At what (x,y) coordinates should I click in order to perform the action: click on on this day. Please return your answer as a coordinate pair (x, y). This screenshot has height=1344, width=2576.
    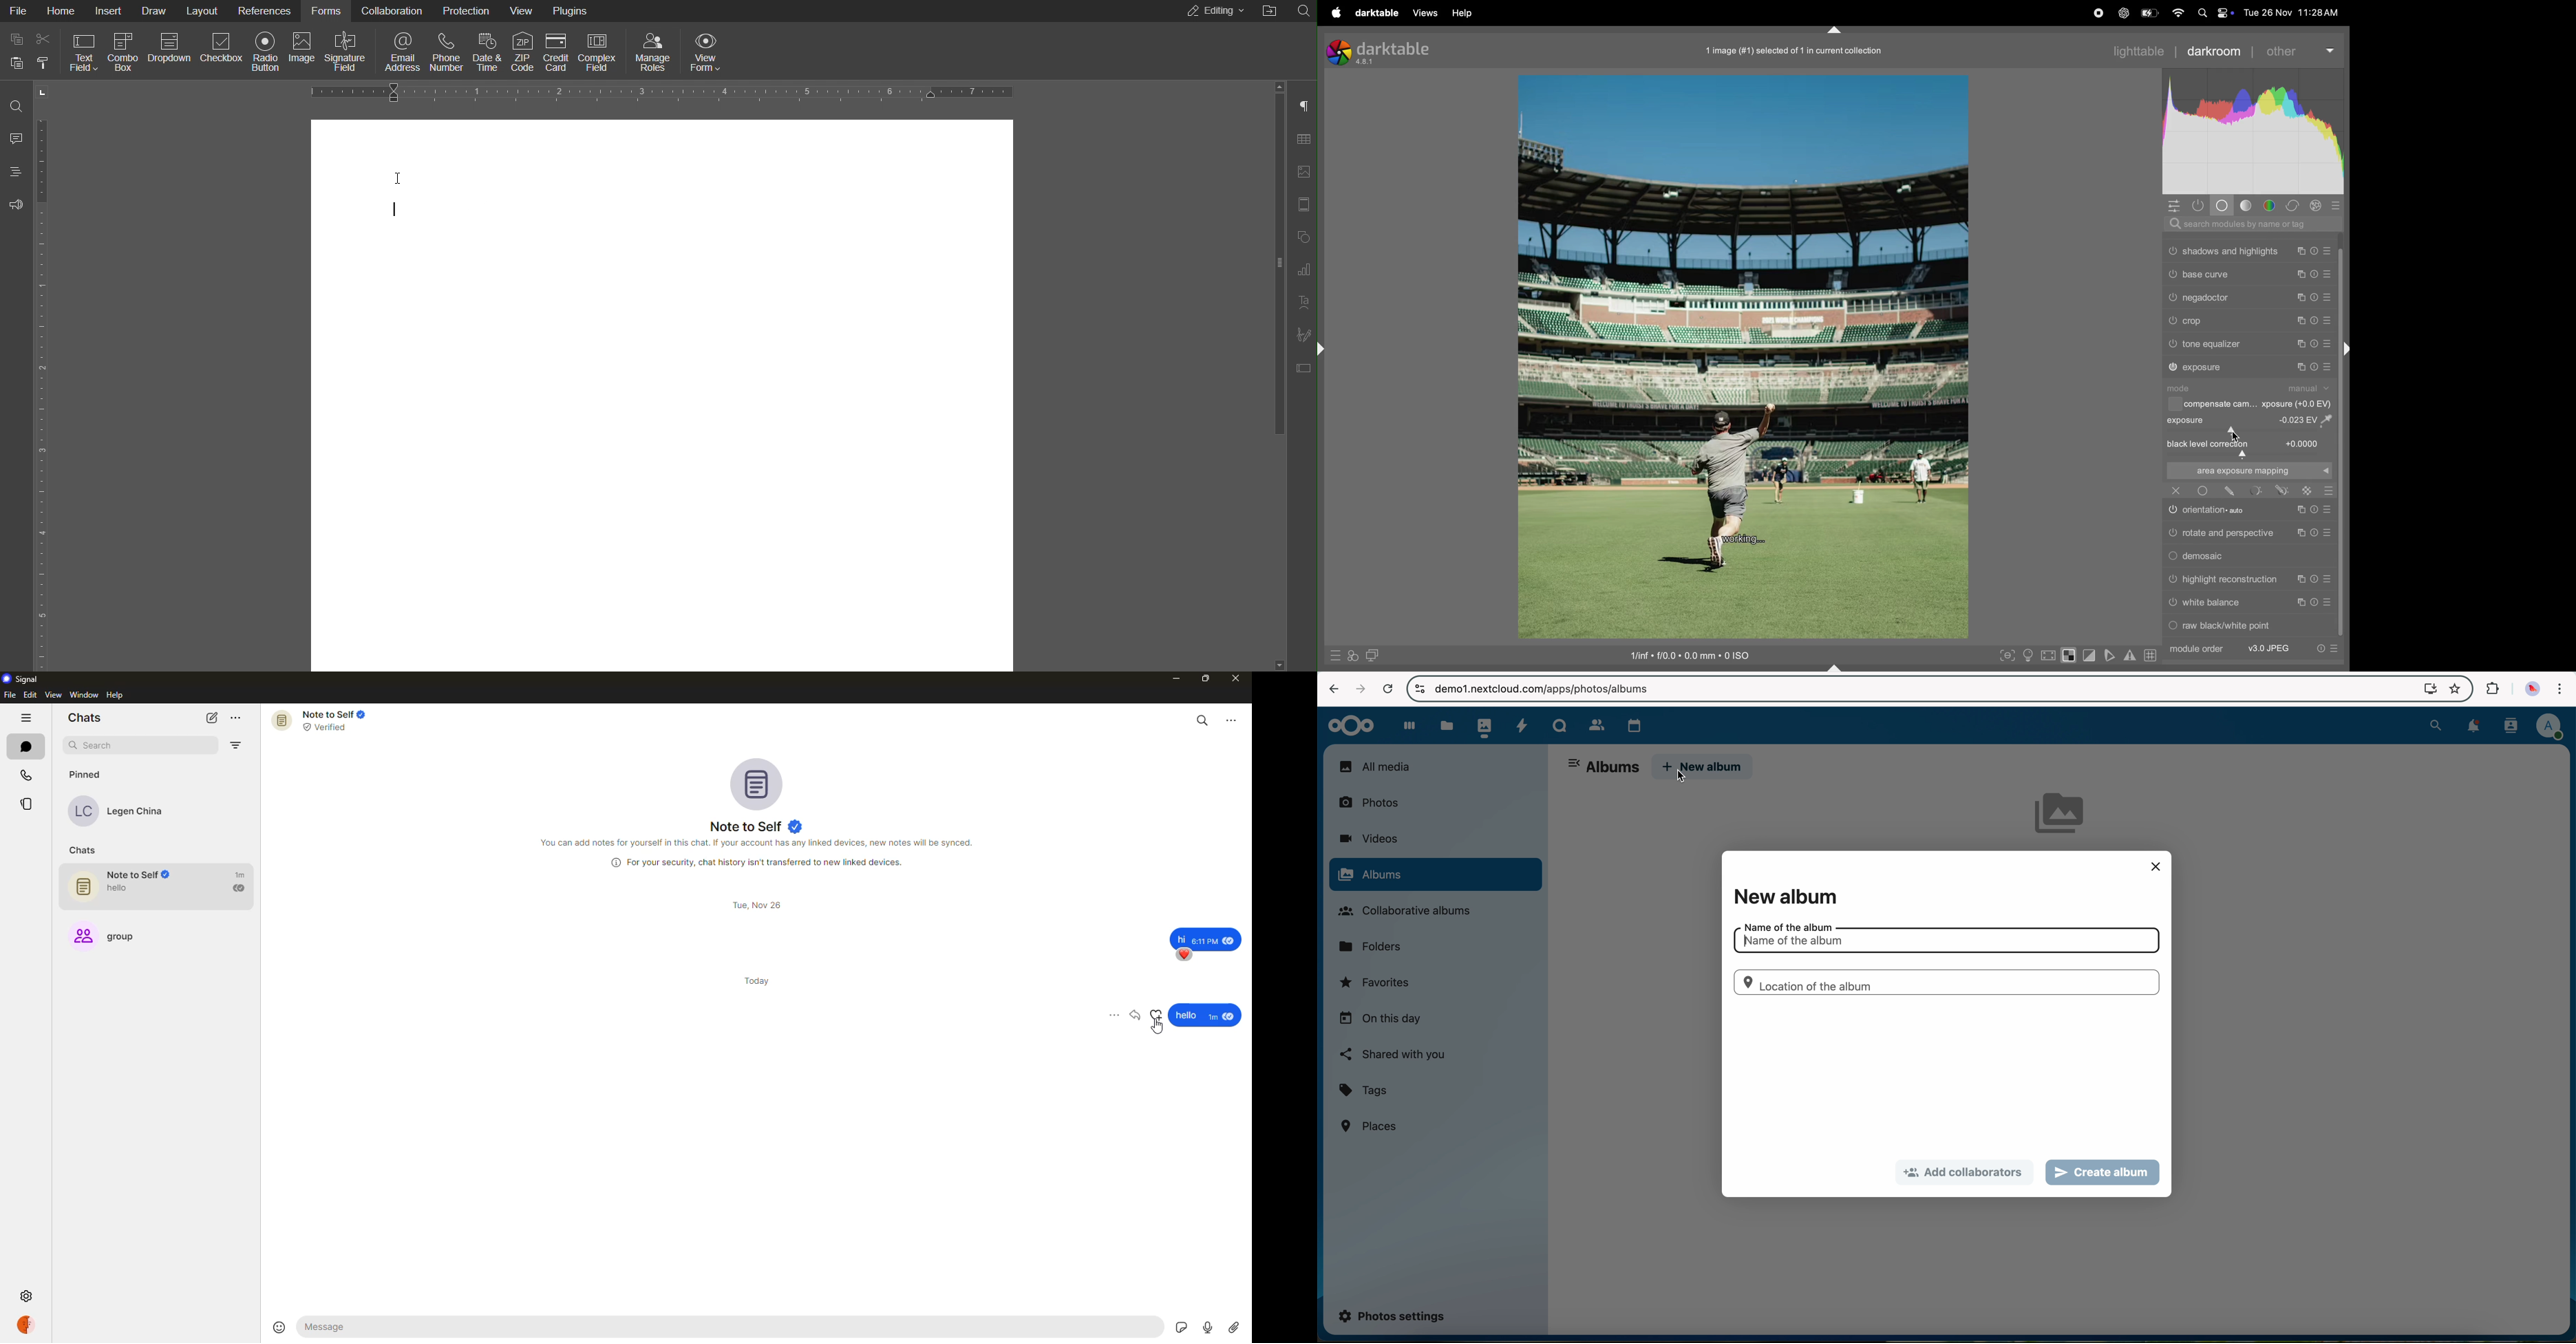
    Looking at the image, I should click on (1380, 1019).